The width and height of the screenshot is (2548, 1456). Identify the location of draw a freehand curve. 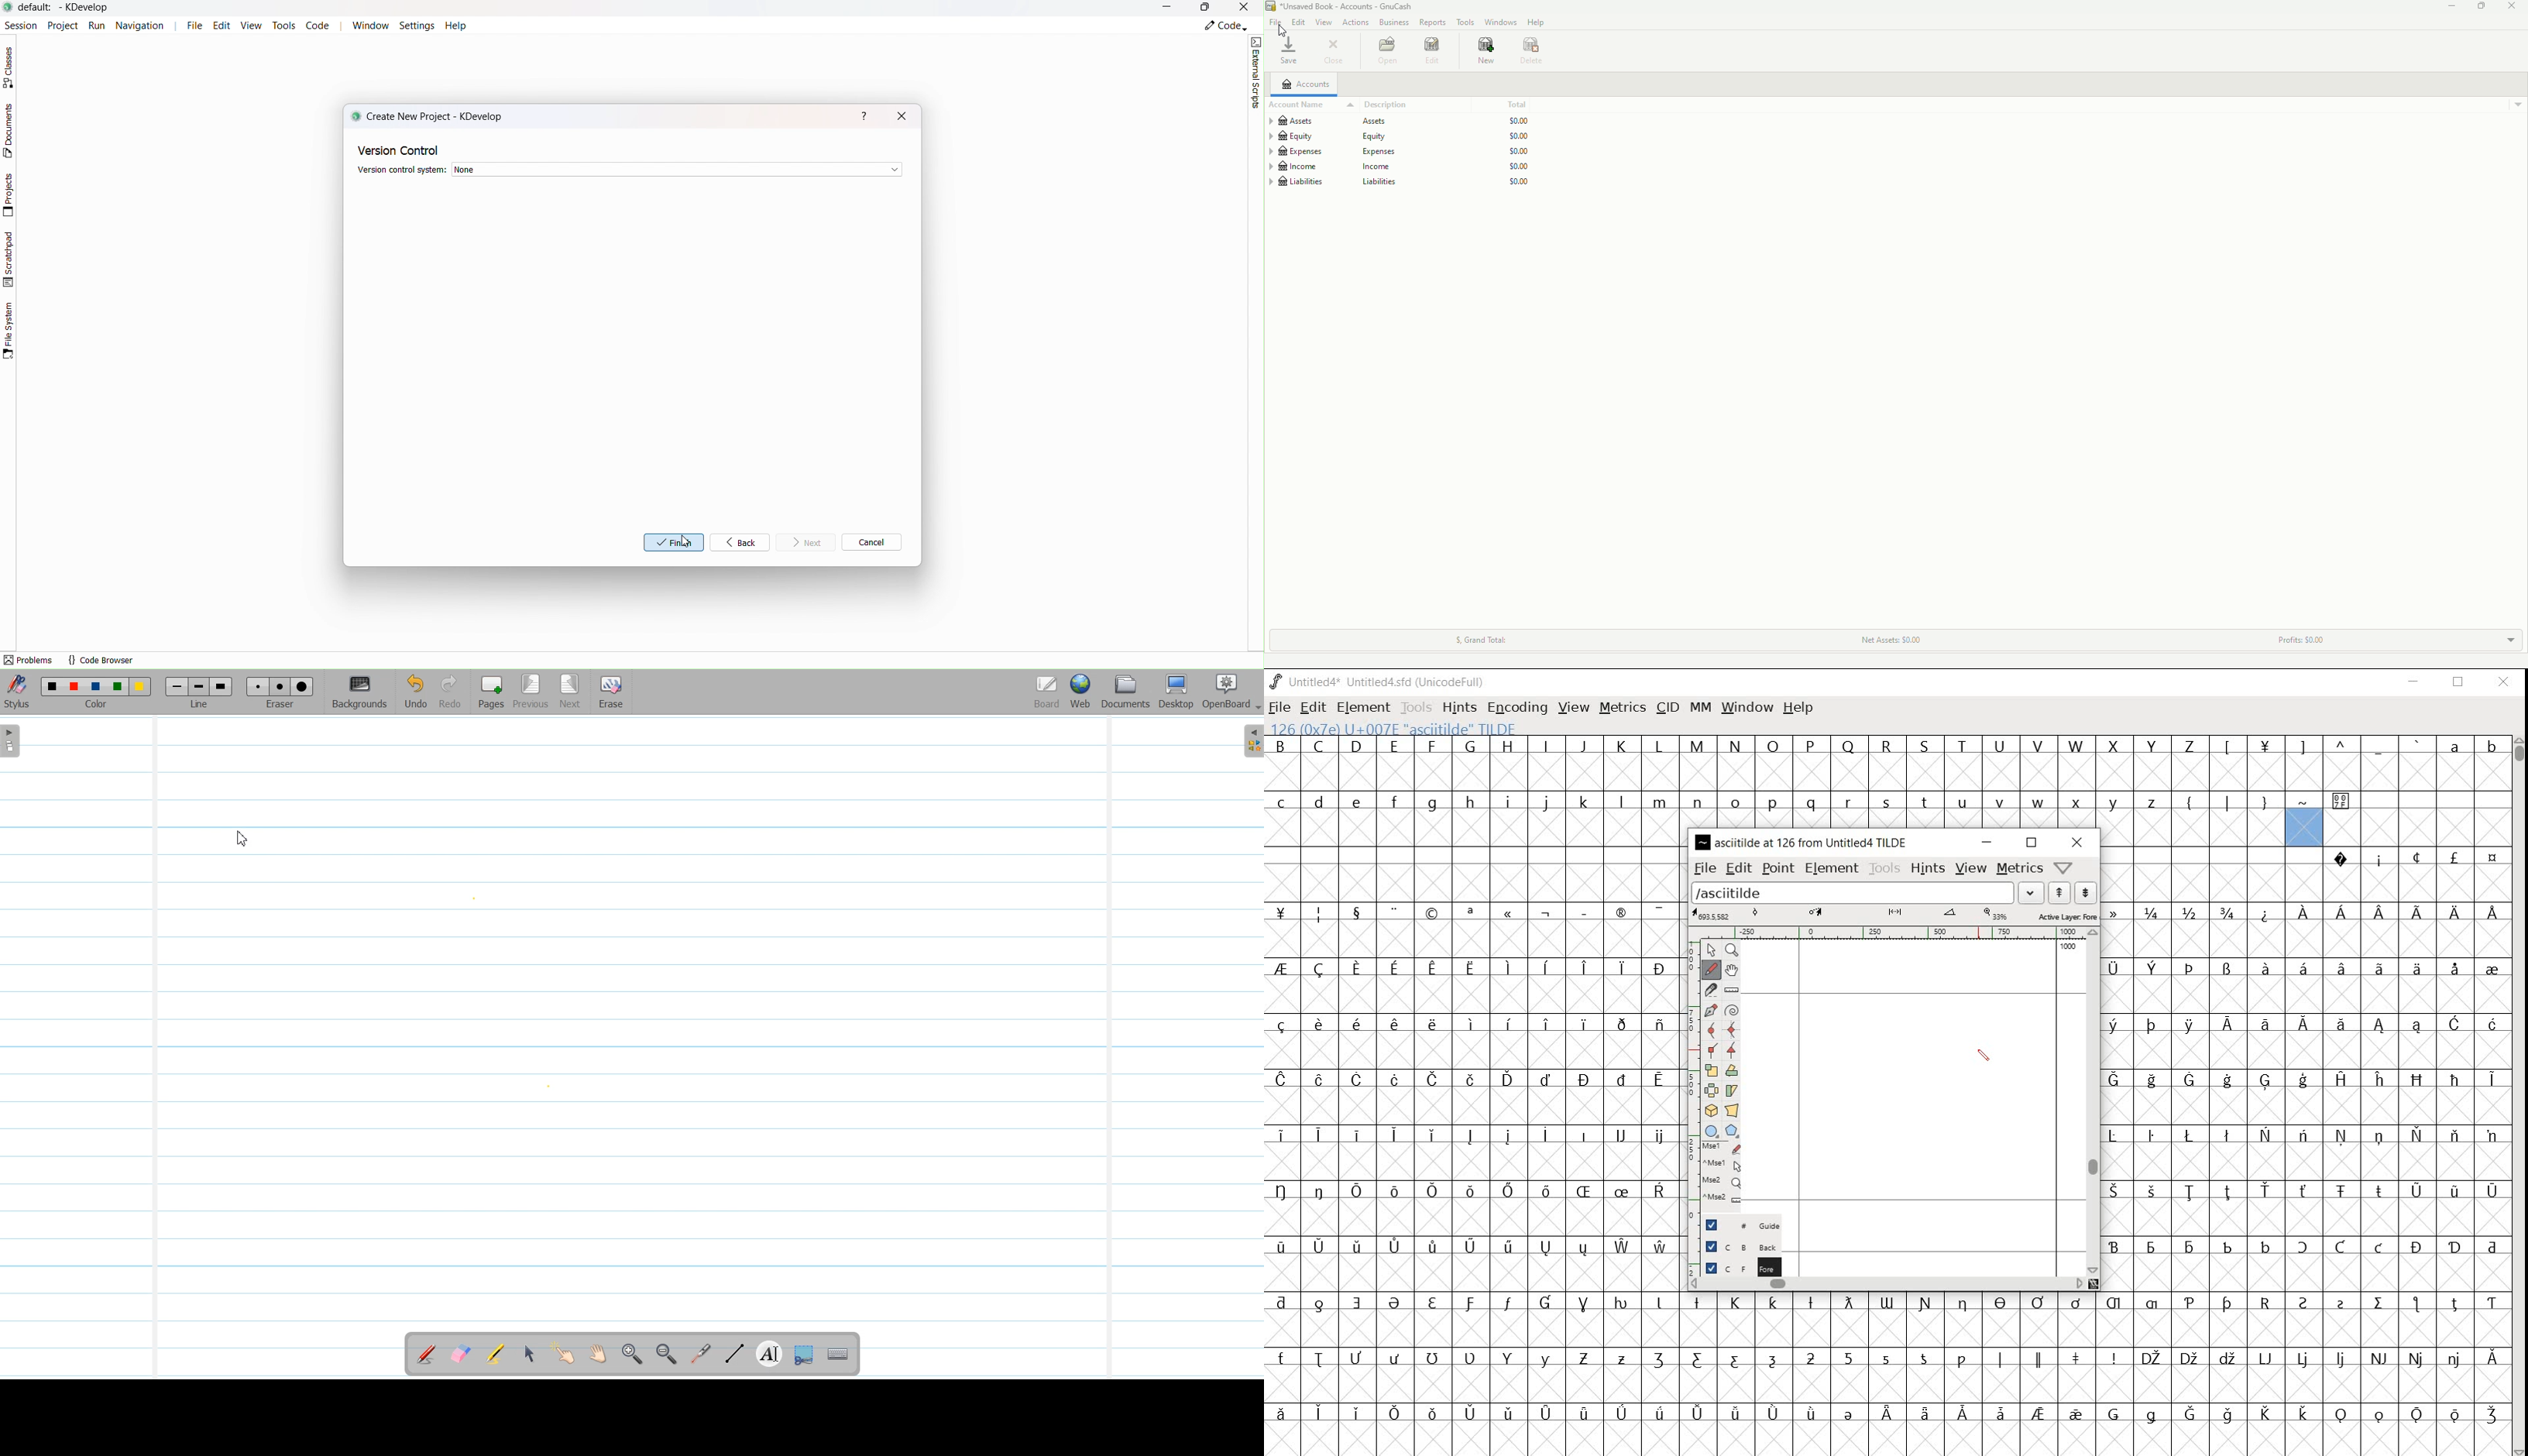
(1712, 967).